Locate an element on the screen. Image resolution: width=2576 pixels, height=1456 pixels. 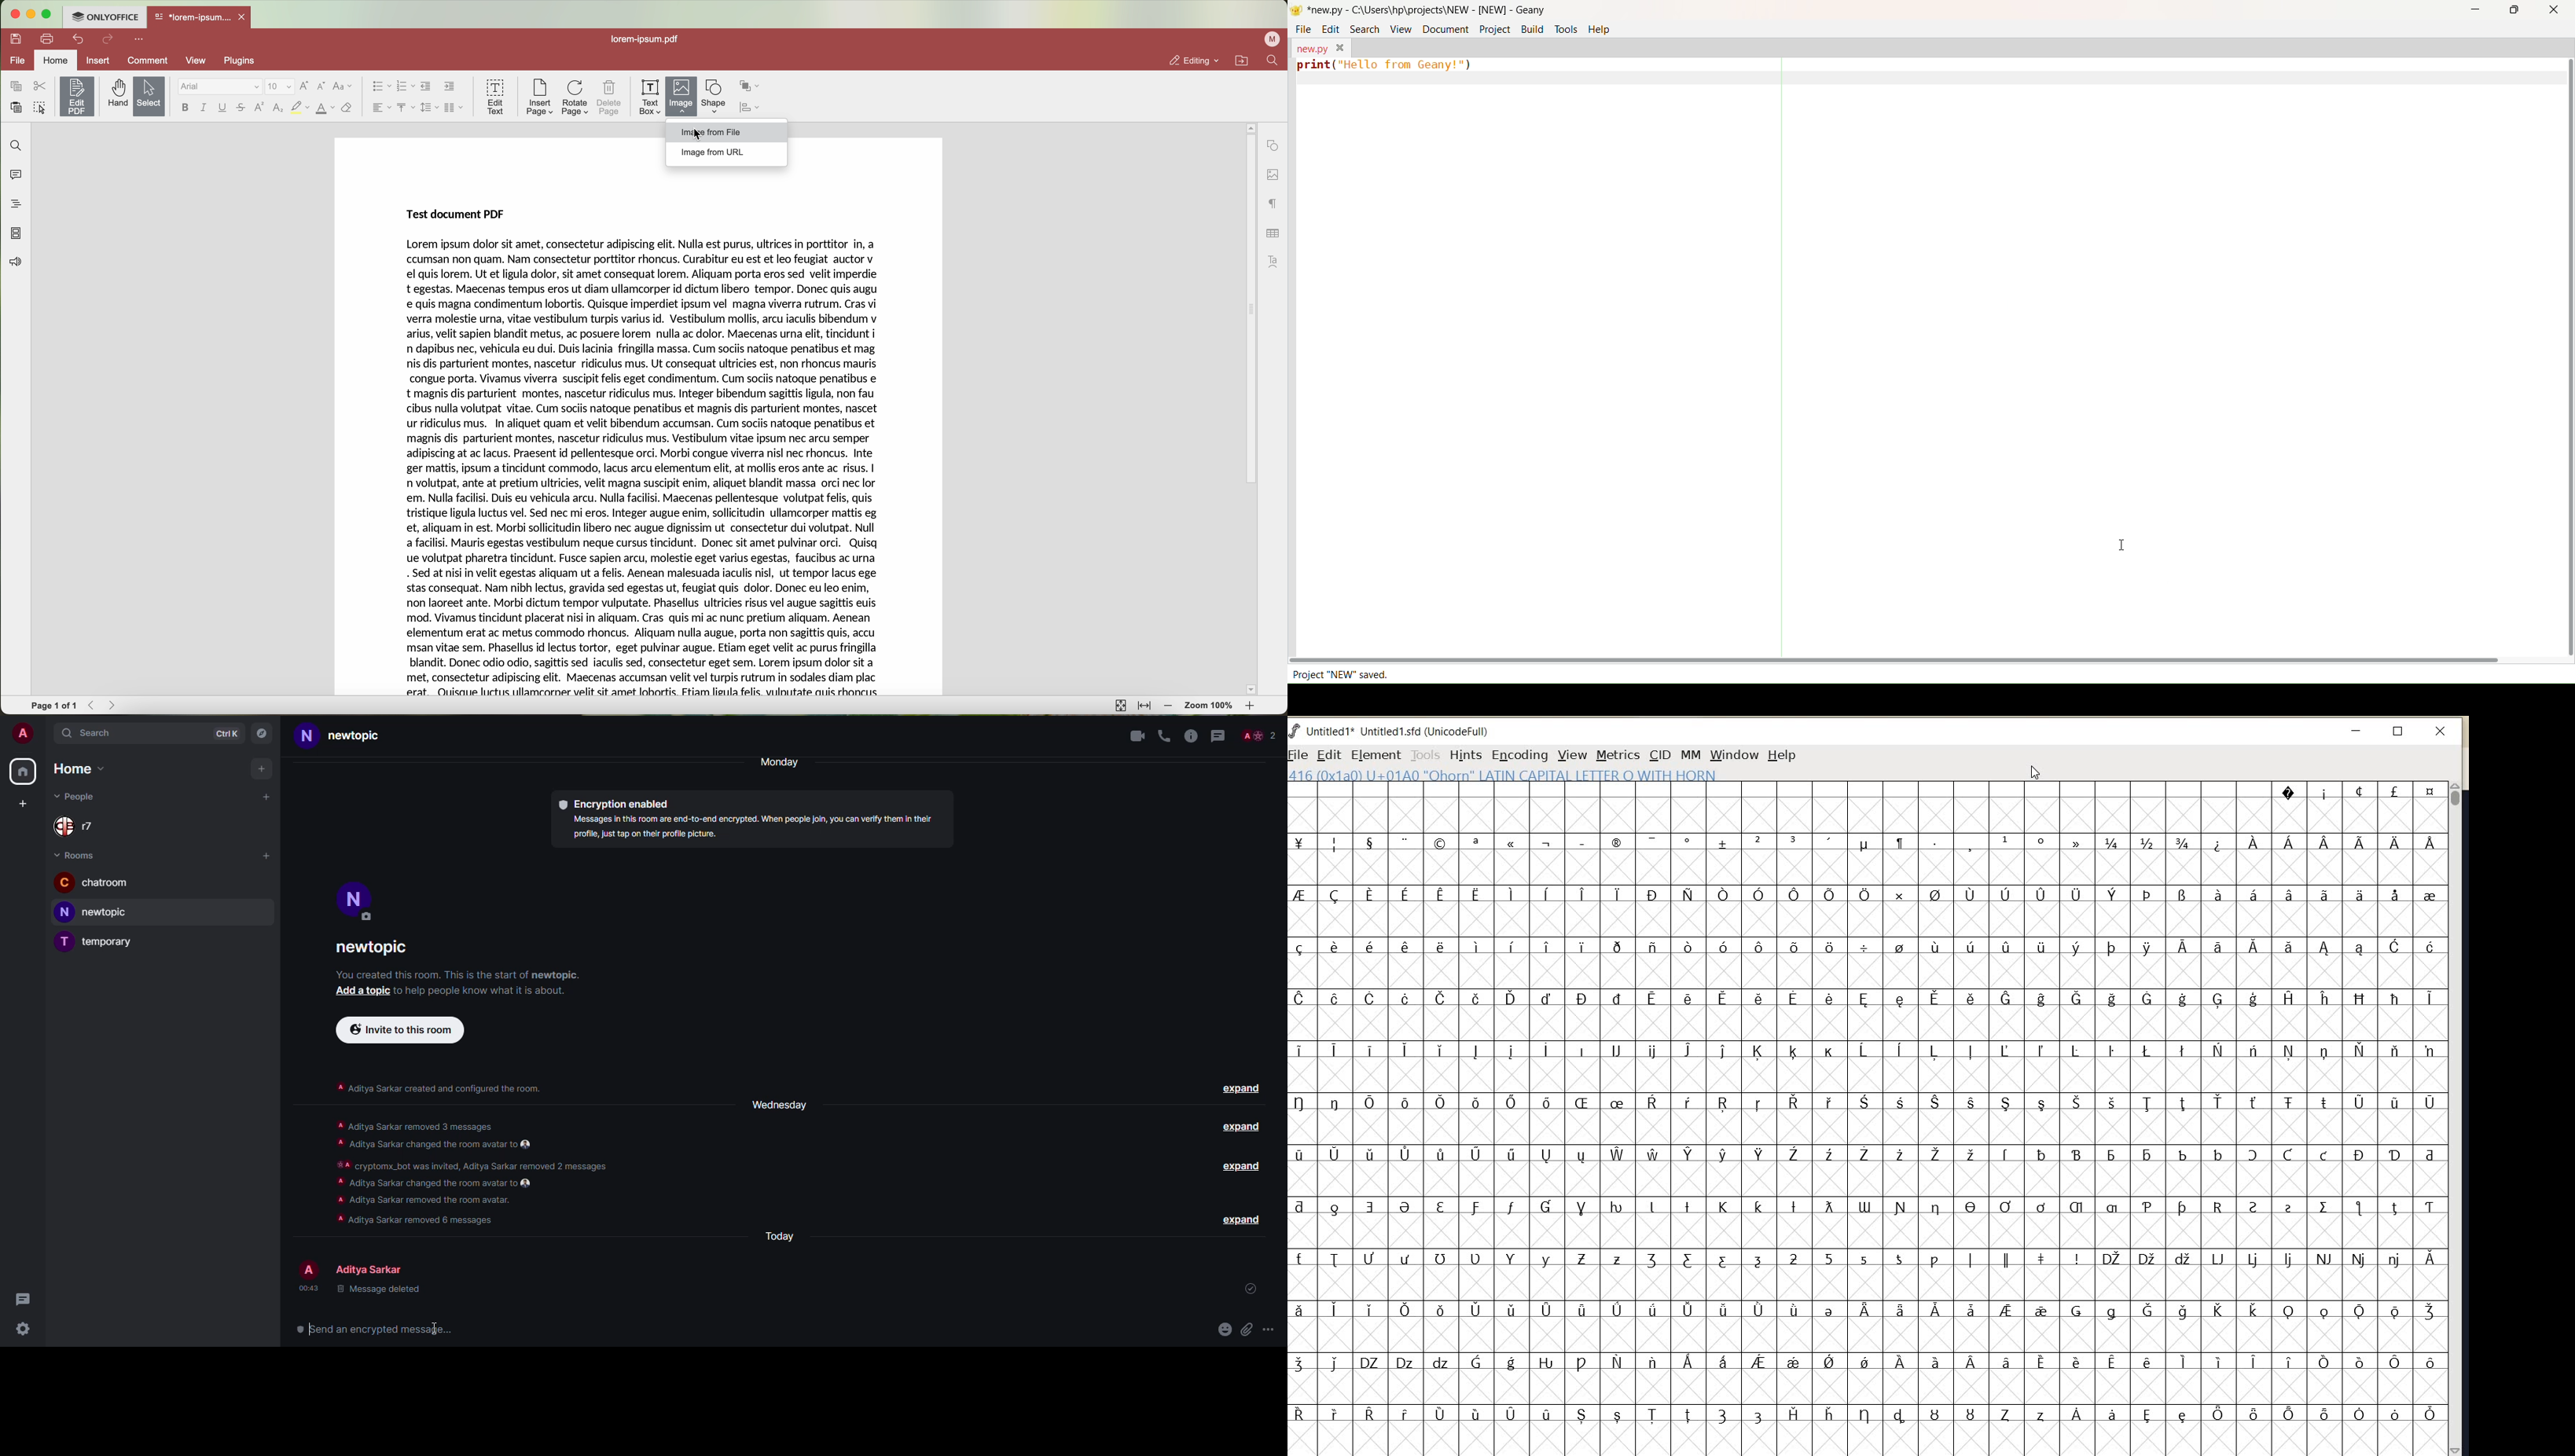
strikeout is located at coordinates (242, 108).